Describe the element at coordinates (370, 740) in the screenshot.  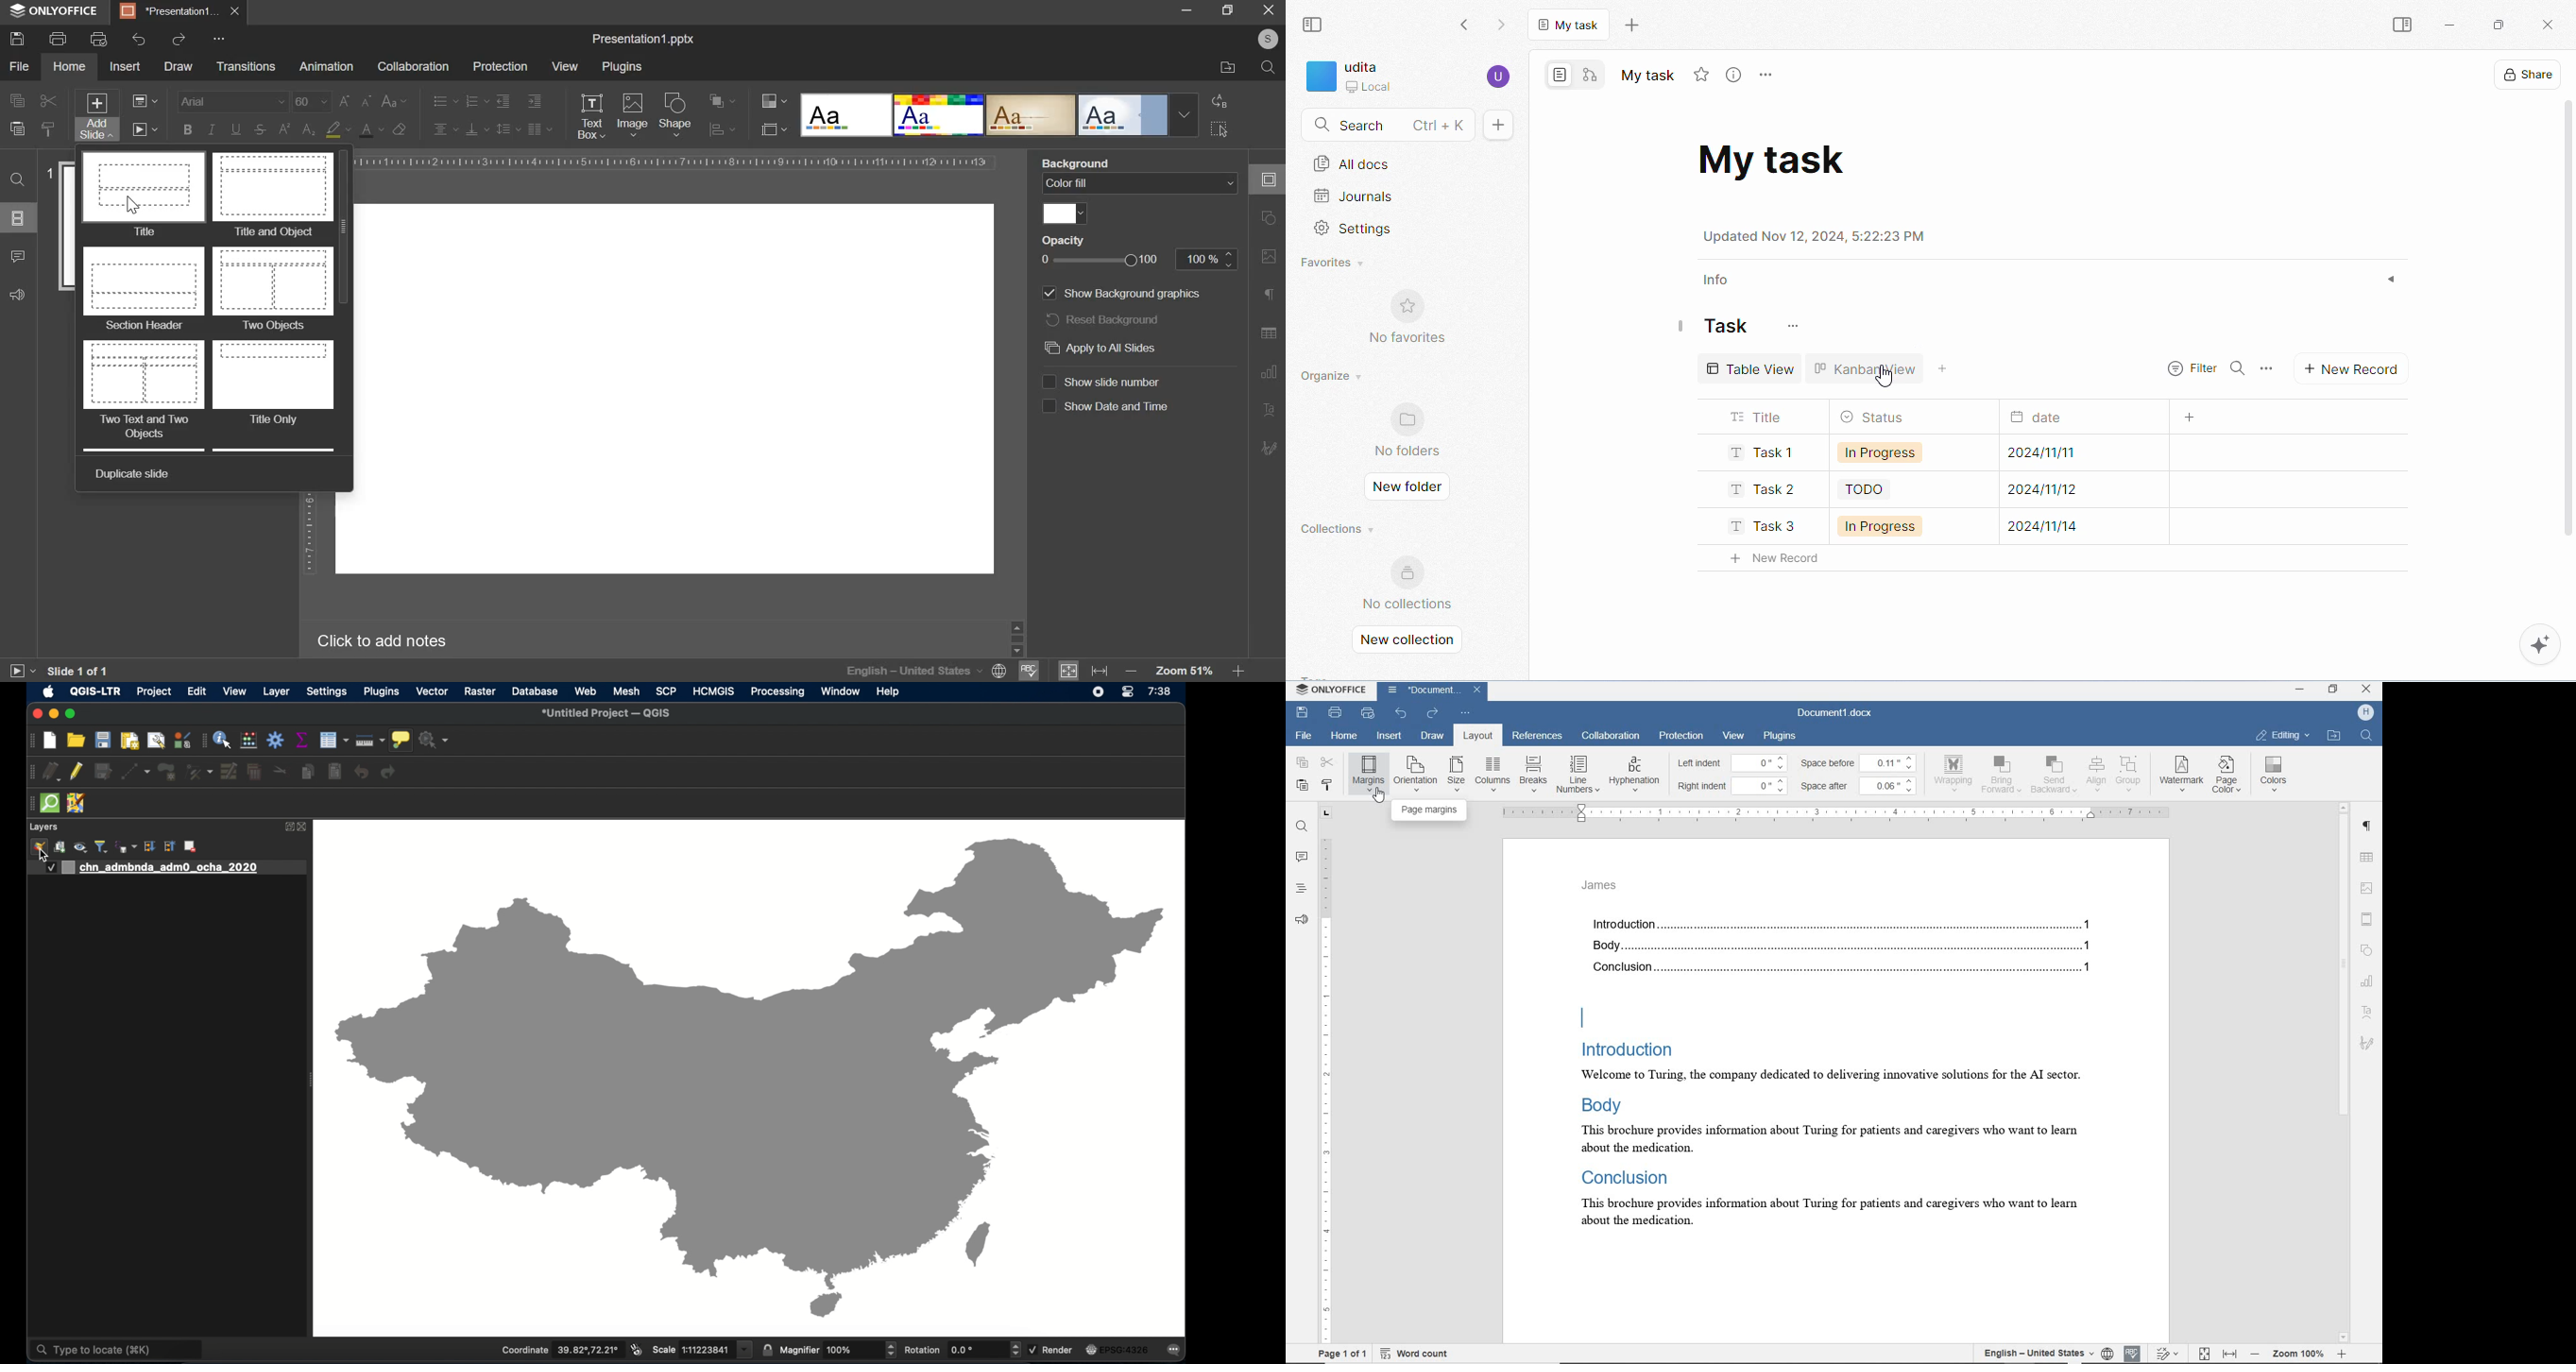
I see `measure line` at that location.